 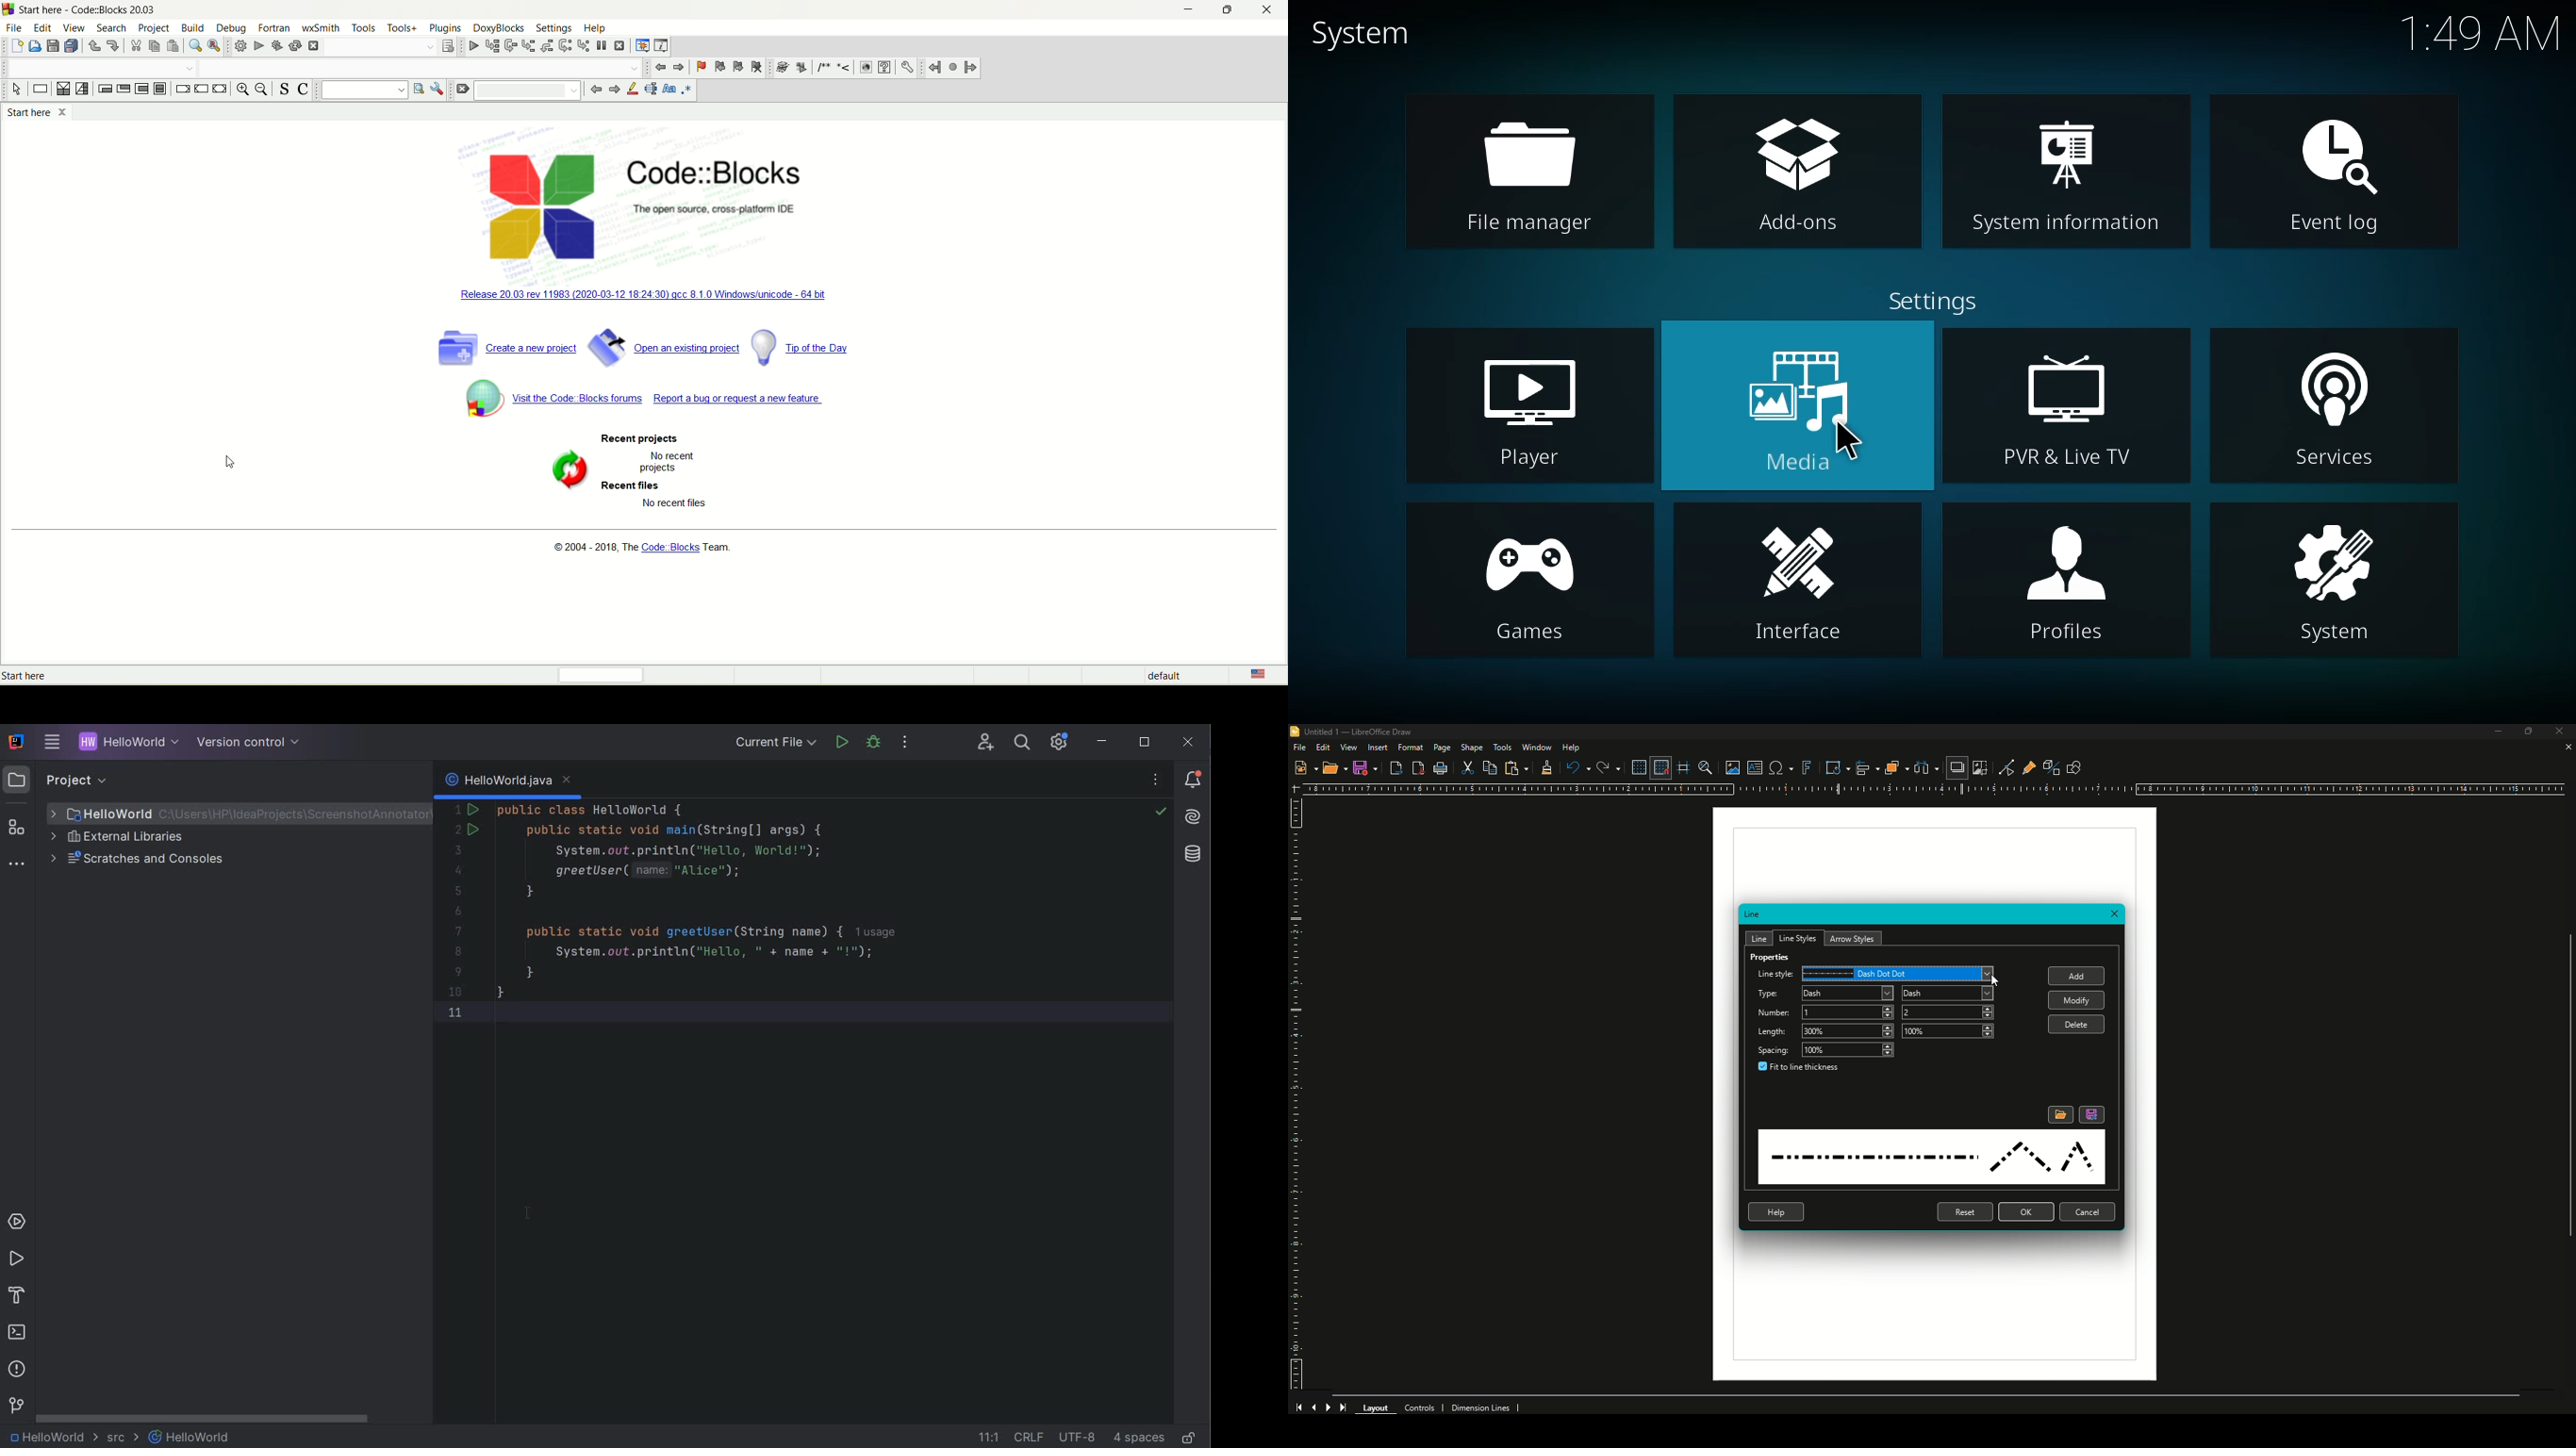 What do you see at coordinates (74, 27) in the screenshot?
I see `view` at bounding box center [74, 27].